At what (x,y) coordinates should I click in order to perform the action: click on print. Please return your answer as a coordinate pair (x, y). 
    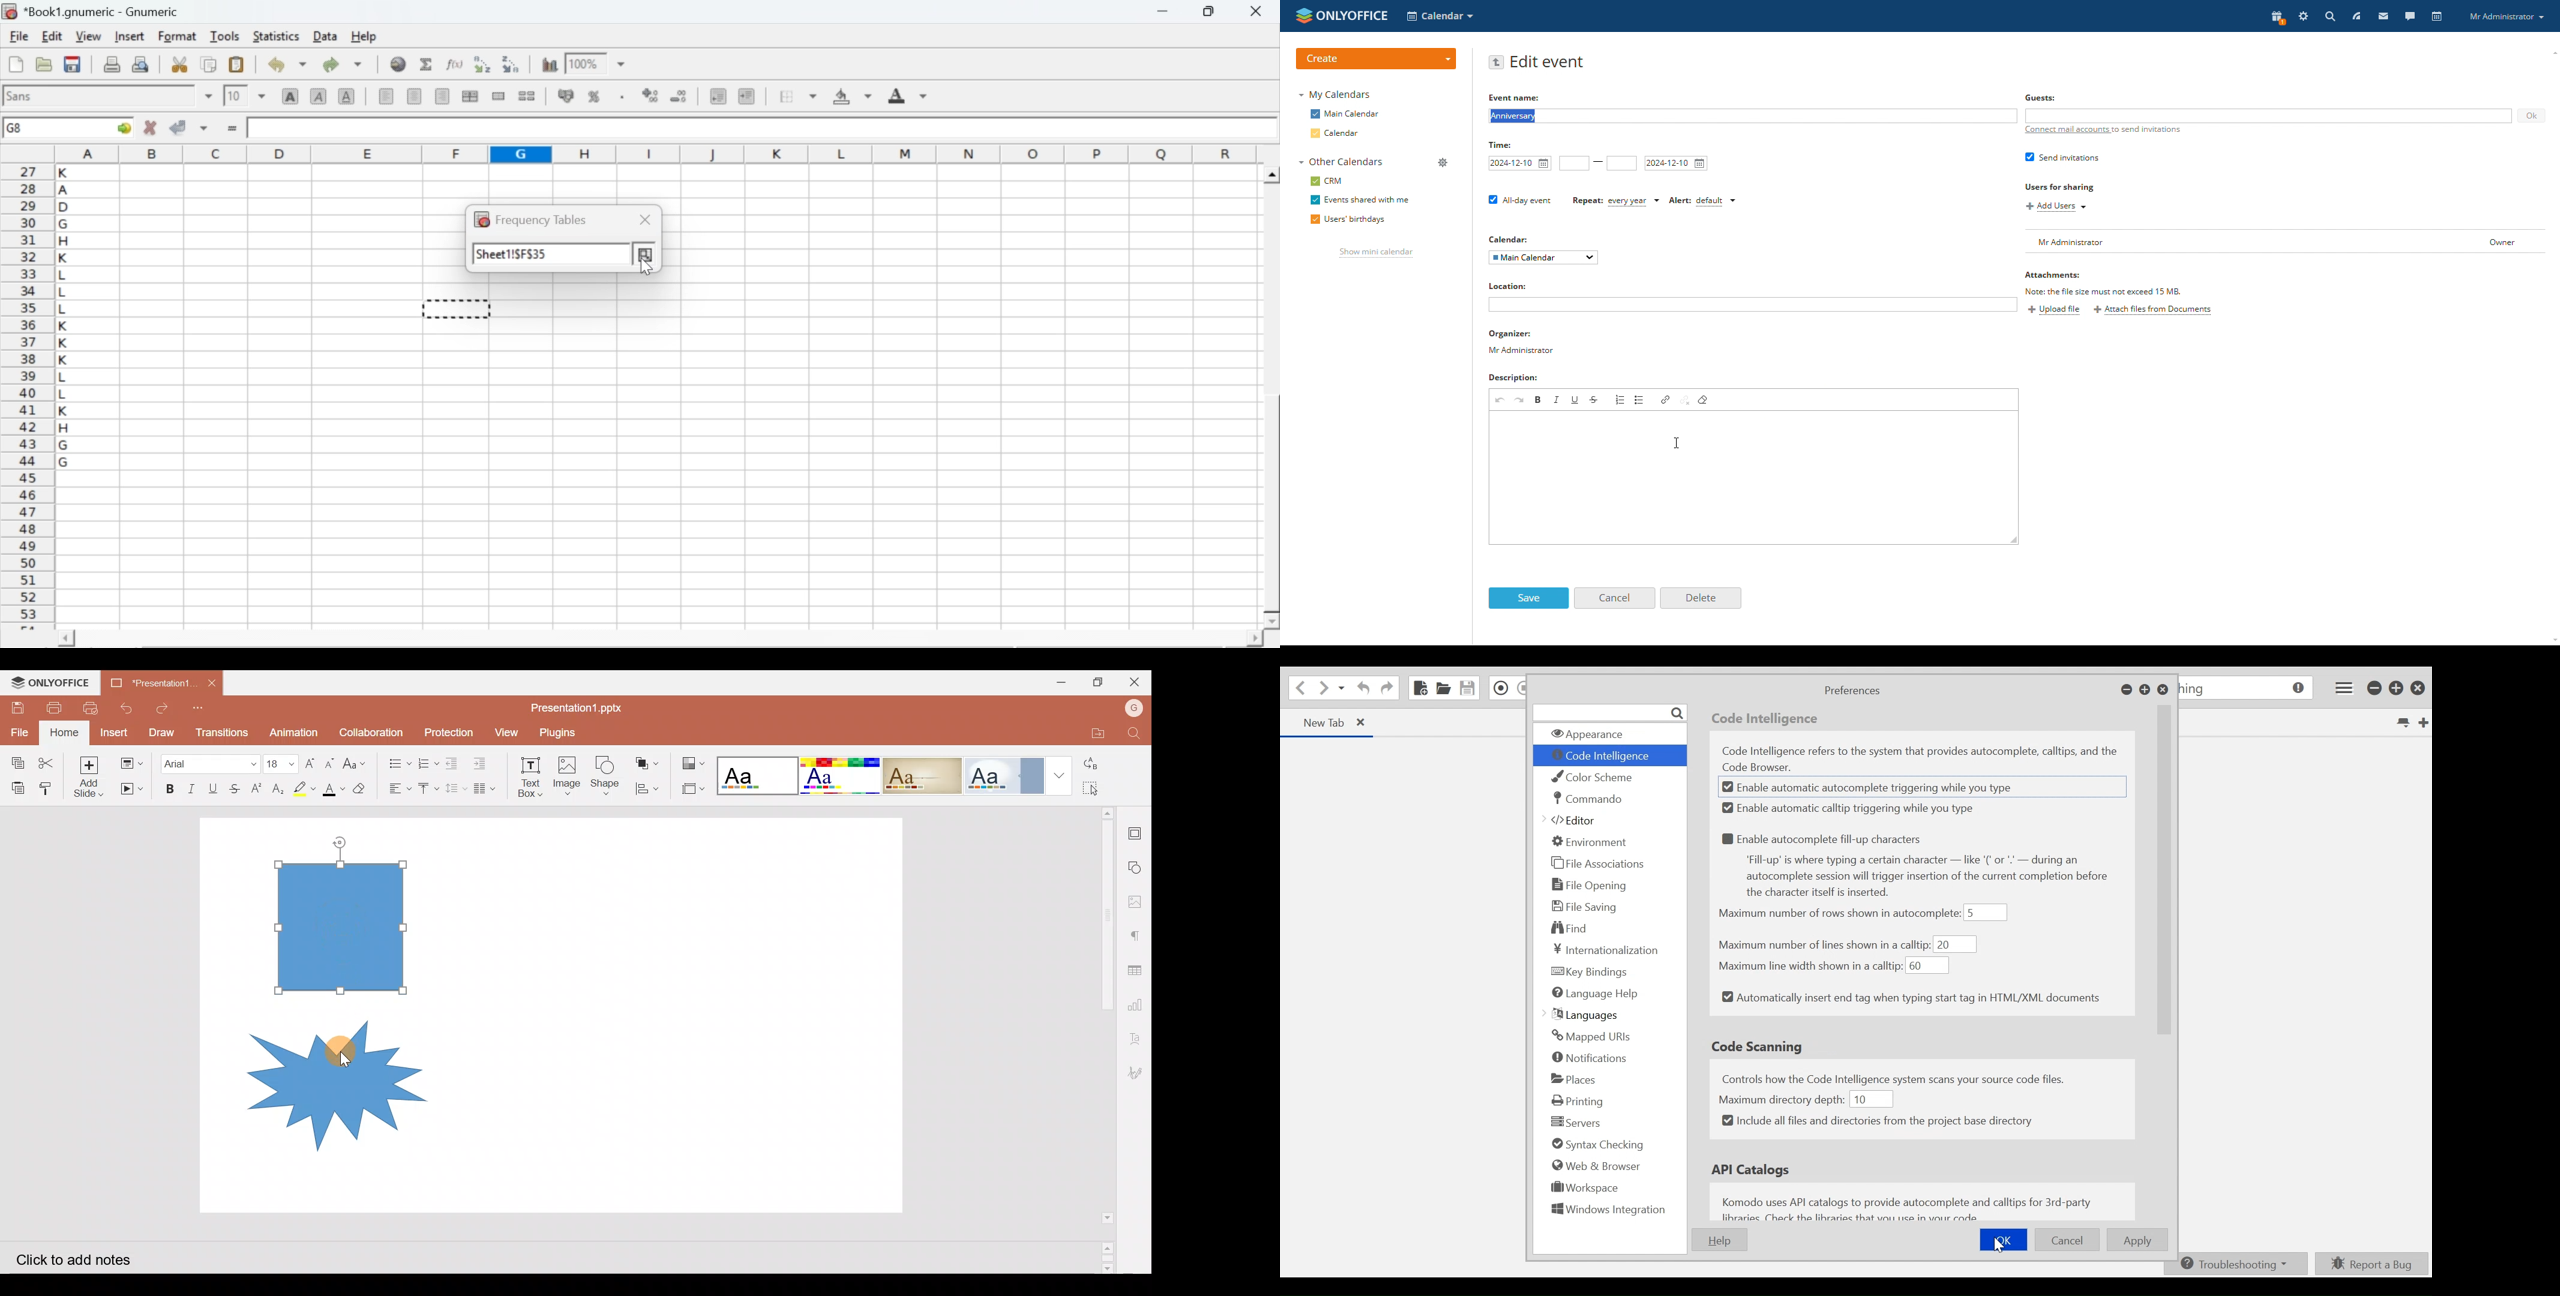
    Looking at the image, I should click on (112, 63).